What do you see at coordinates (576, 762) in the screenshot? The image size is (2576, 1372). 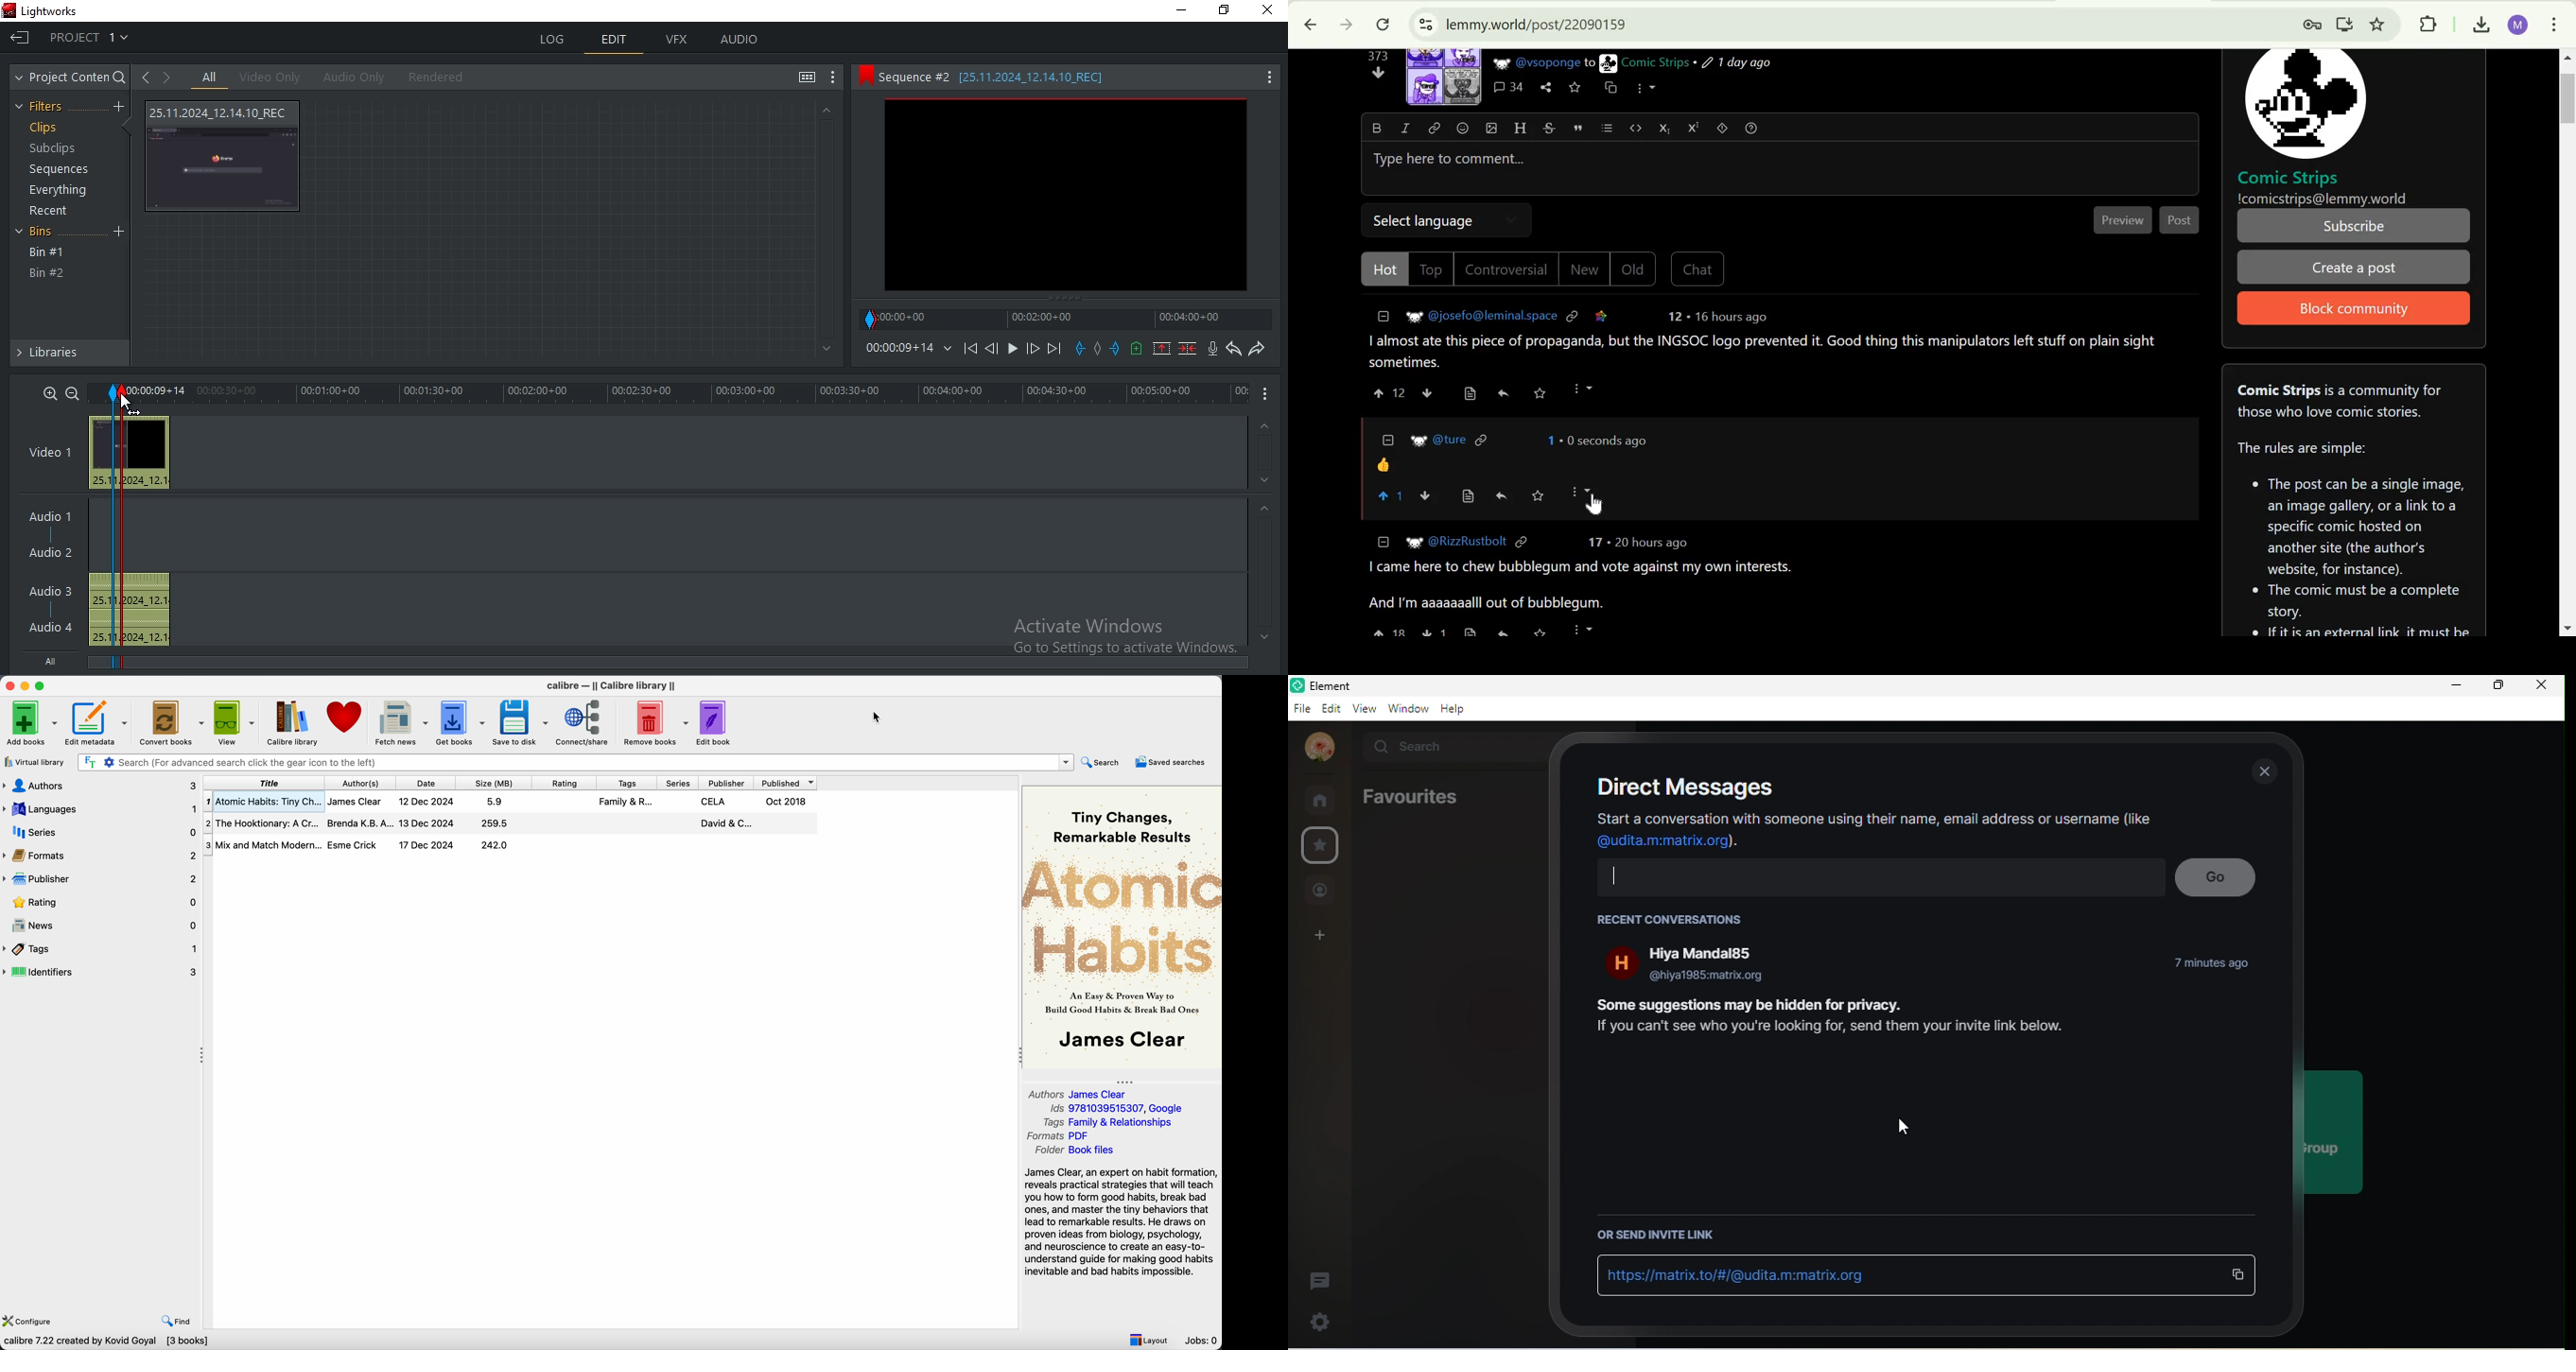 I see `search bar` at bounding box center [576, 762].